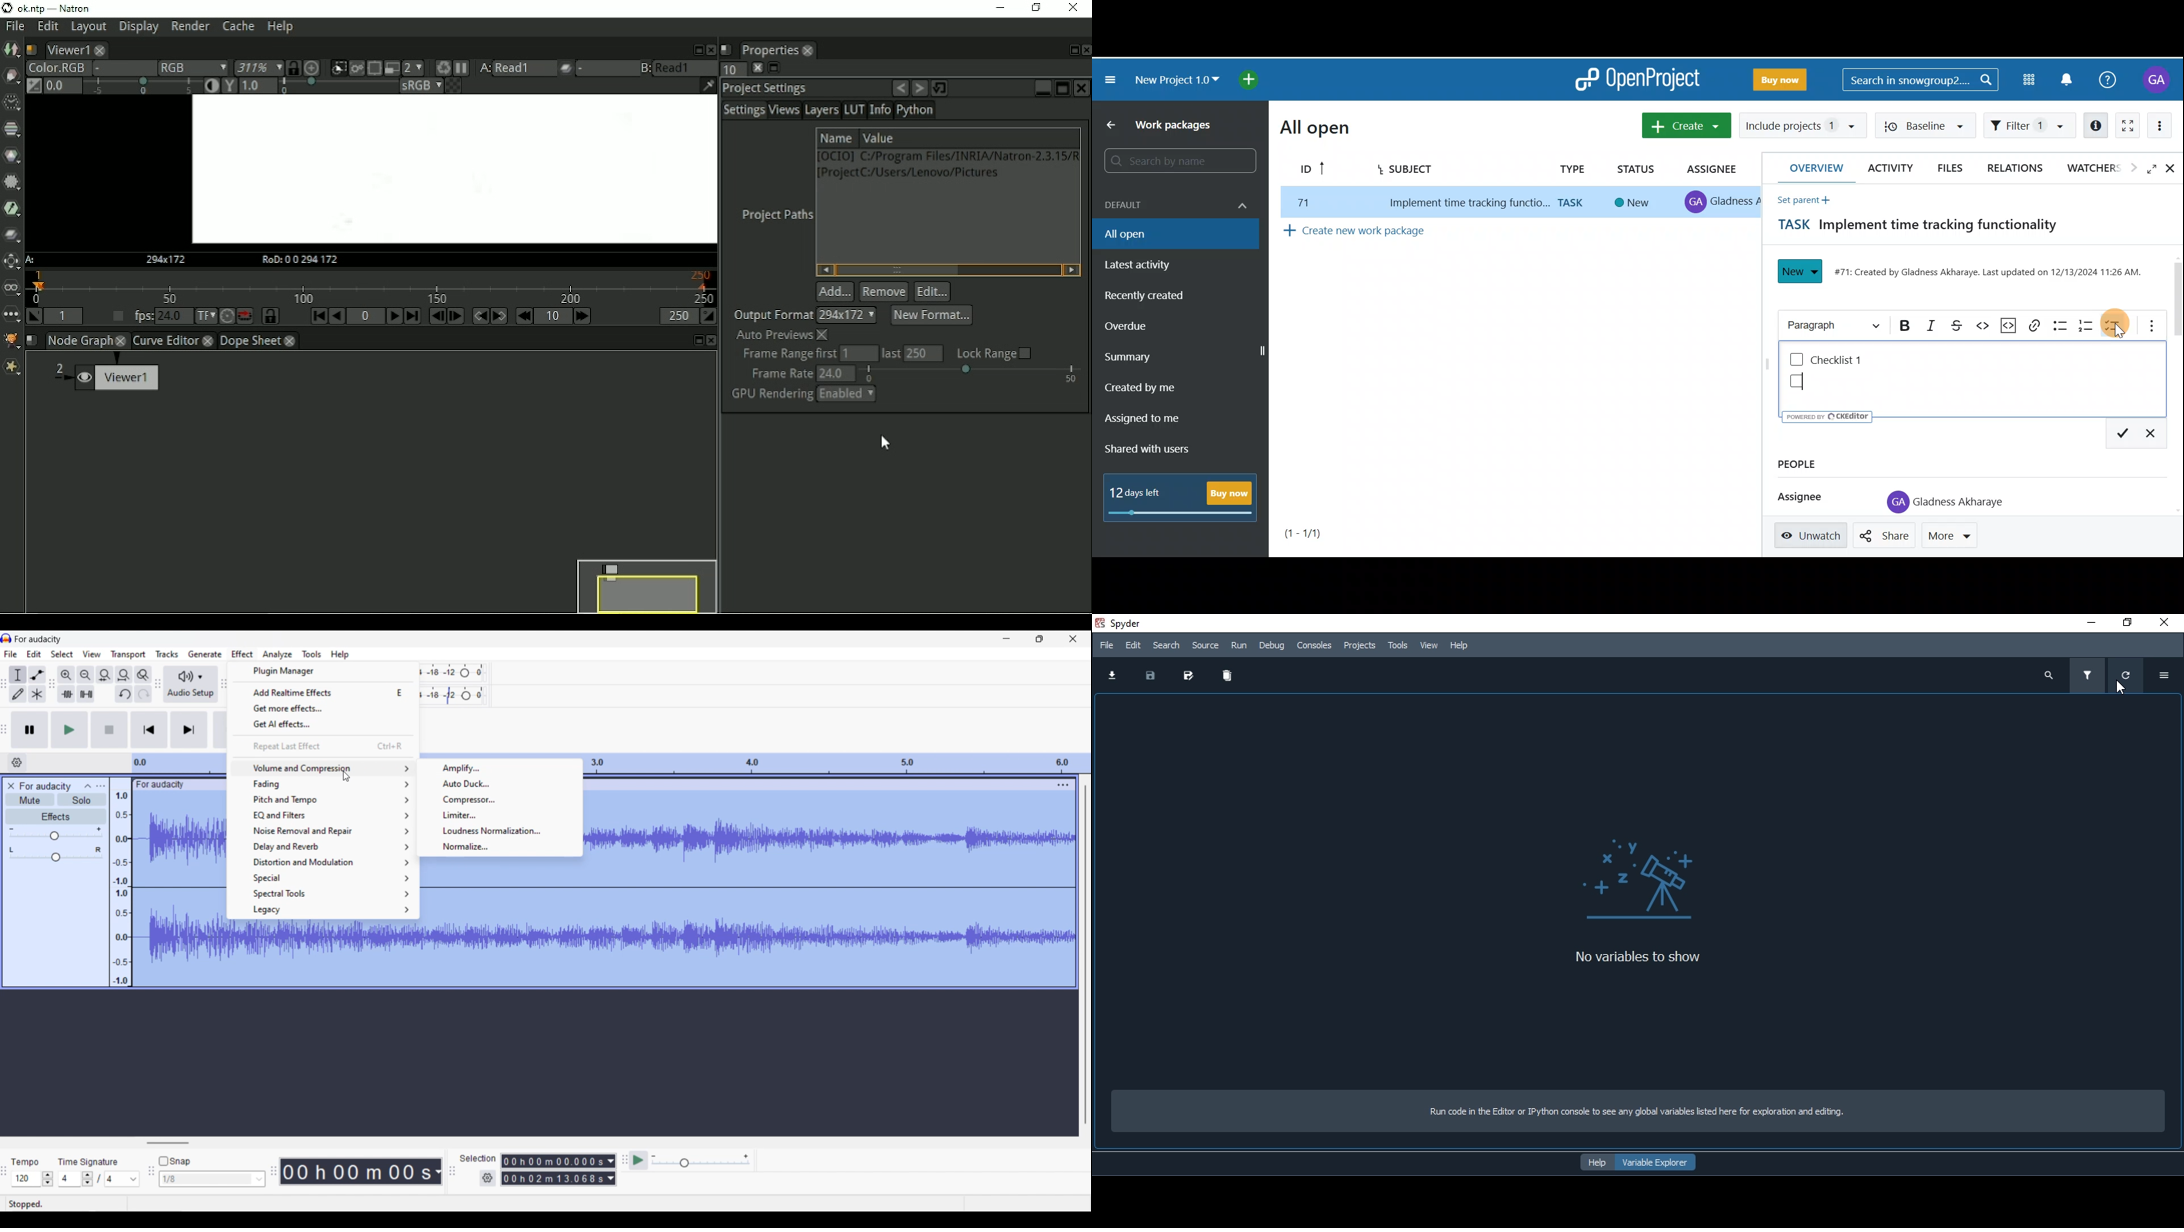  Describe the element at coordinates (1910, 227) in the screenshot. I see `Task title` at that location.